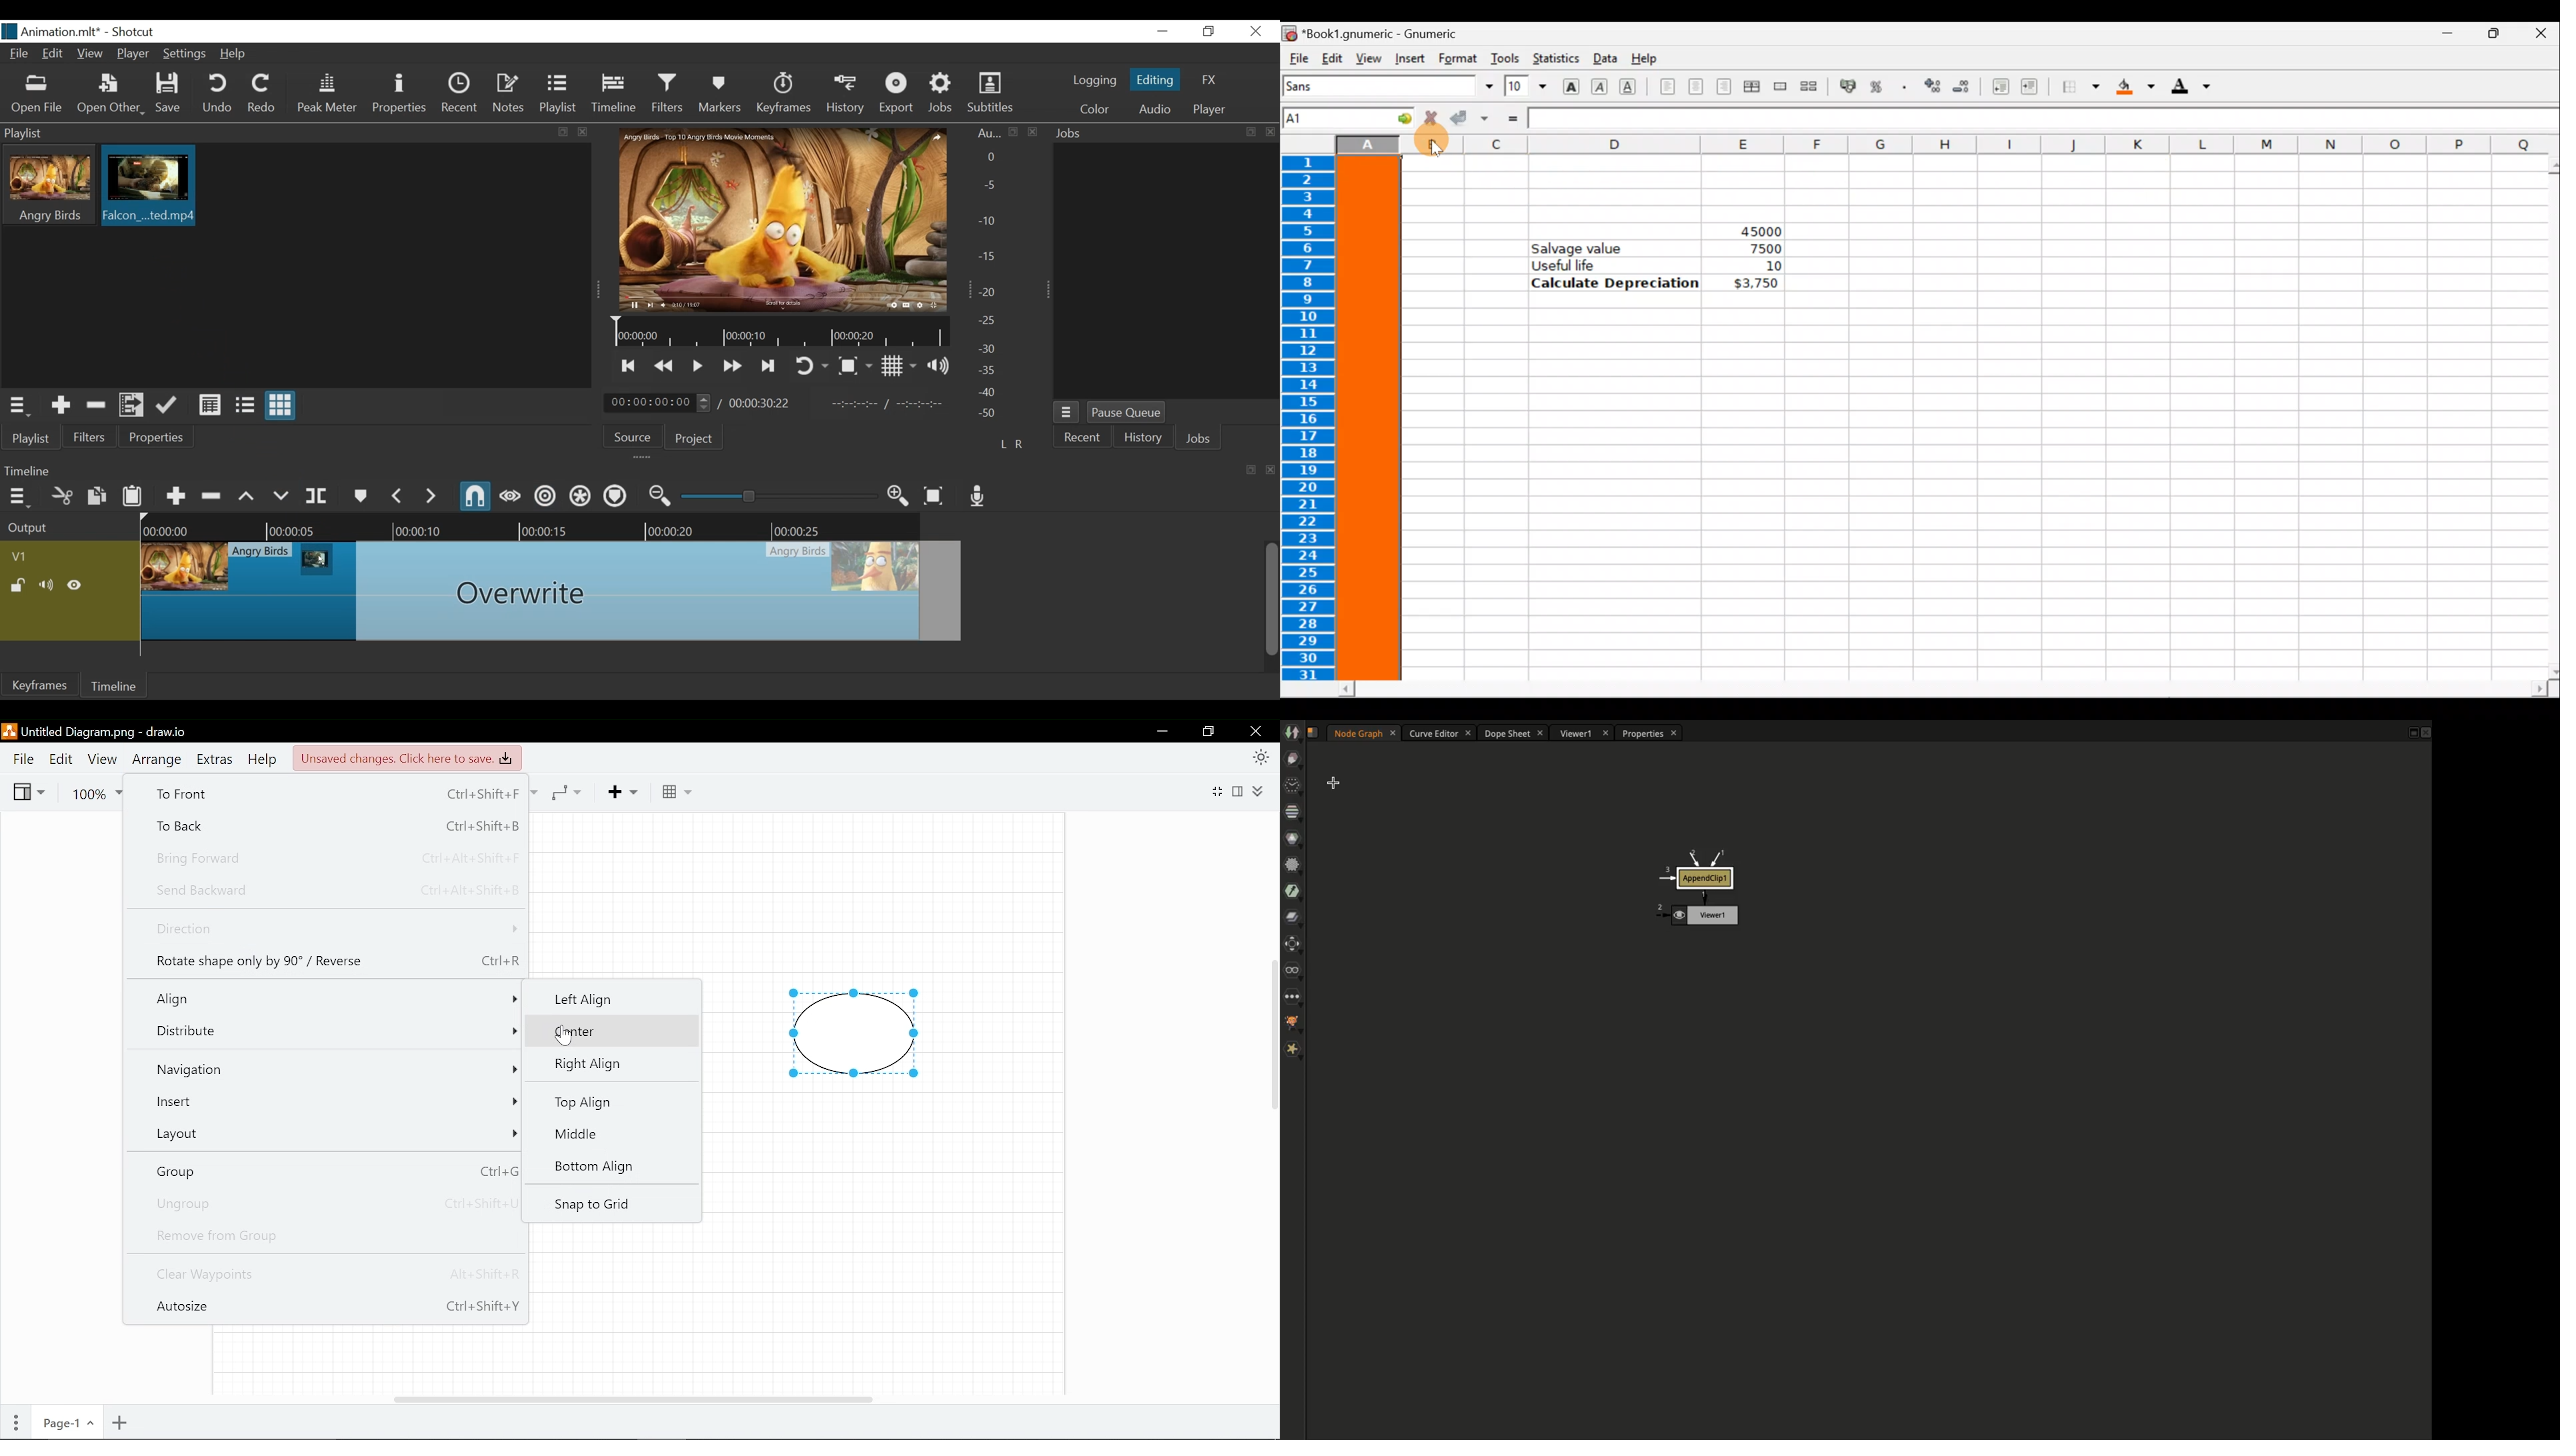 This screenshot has width=2576, height=1456. I want to click on Go to, so click(1395, 117).